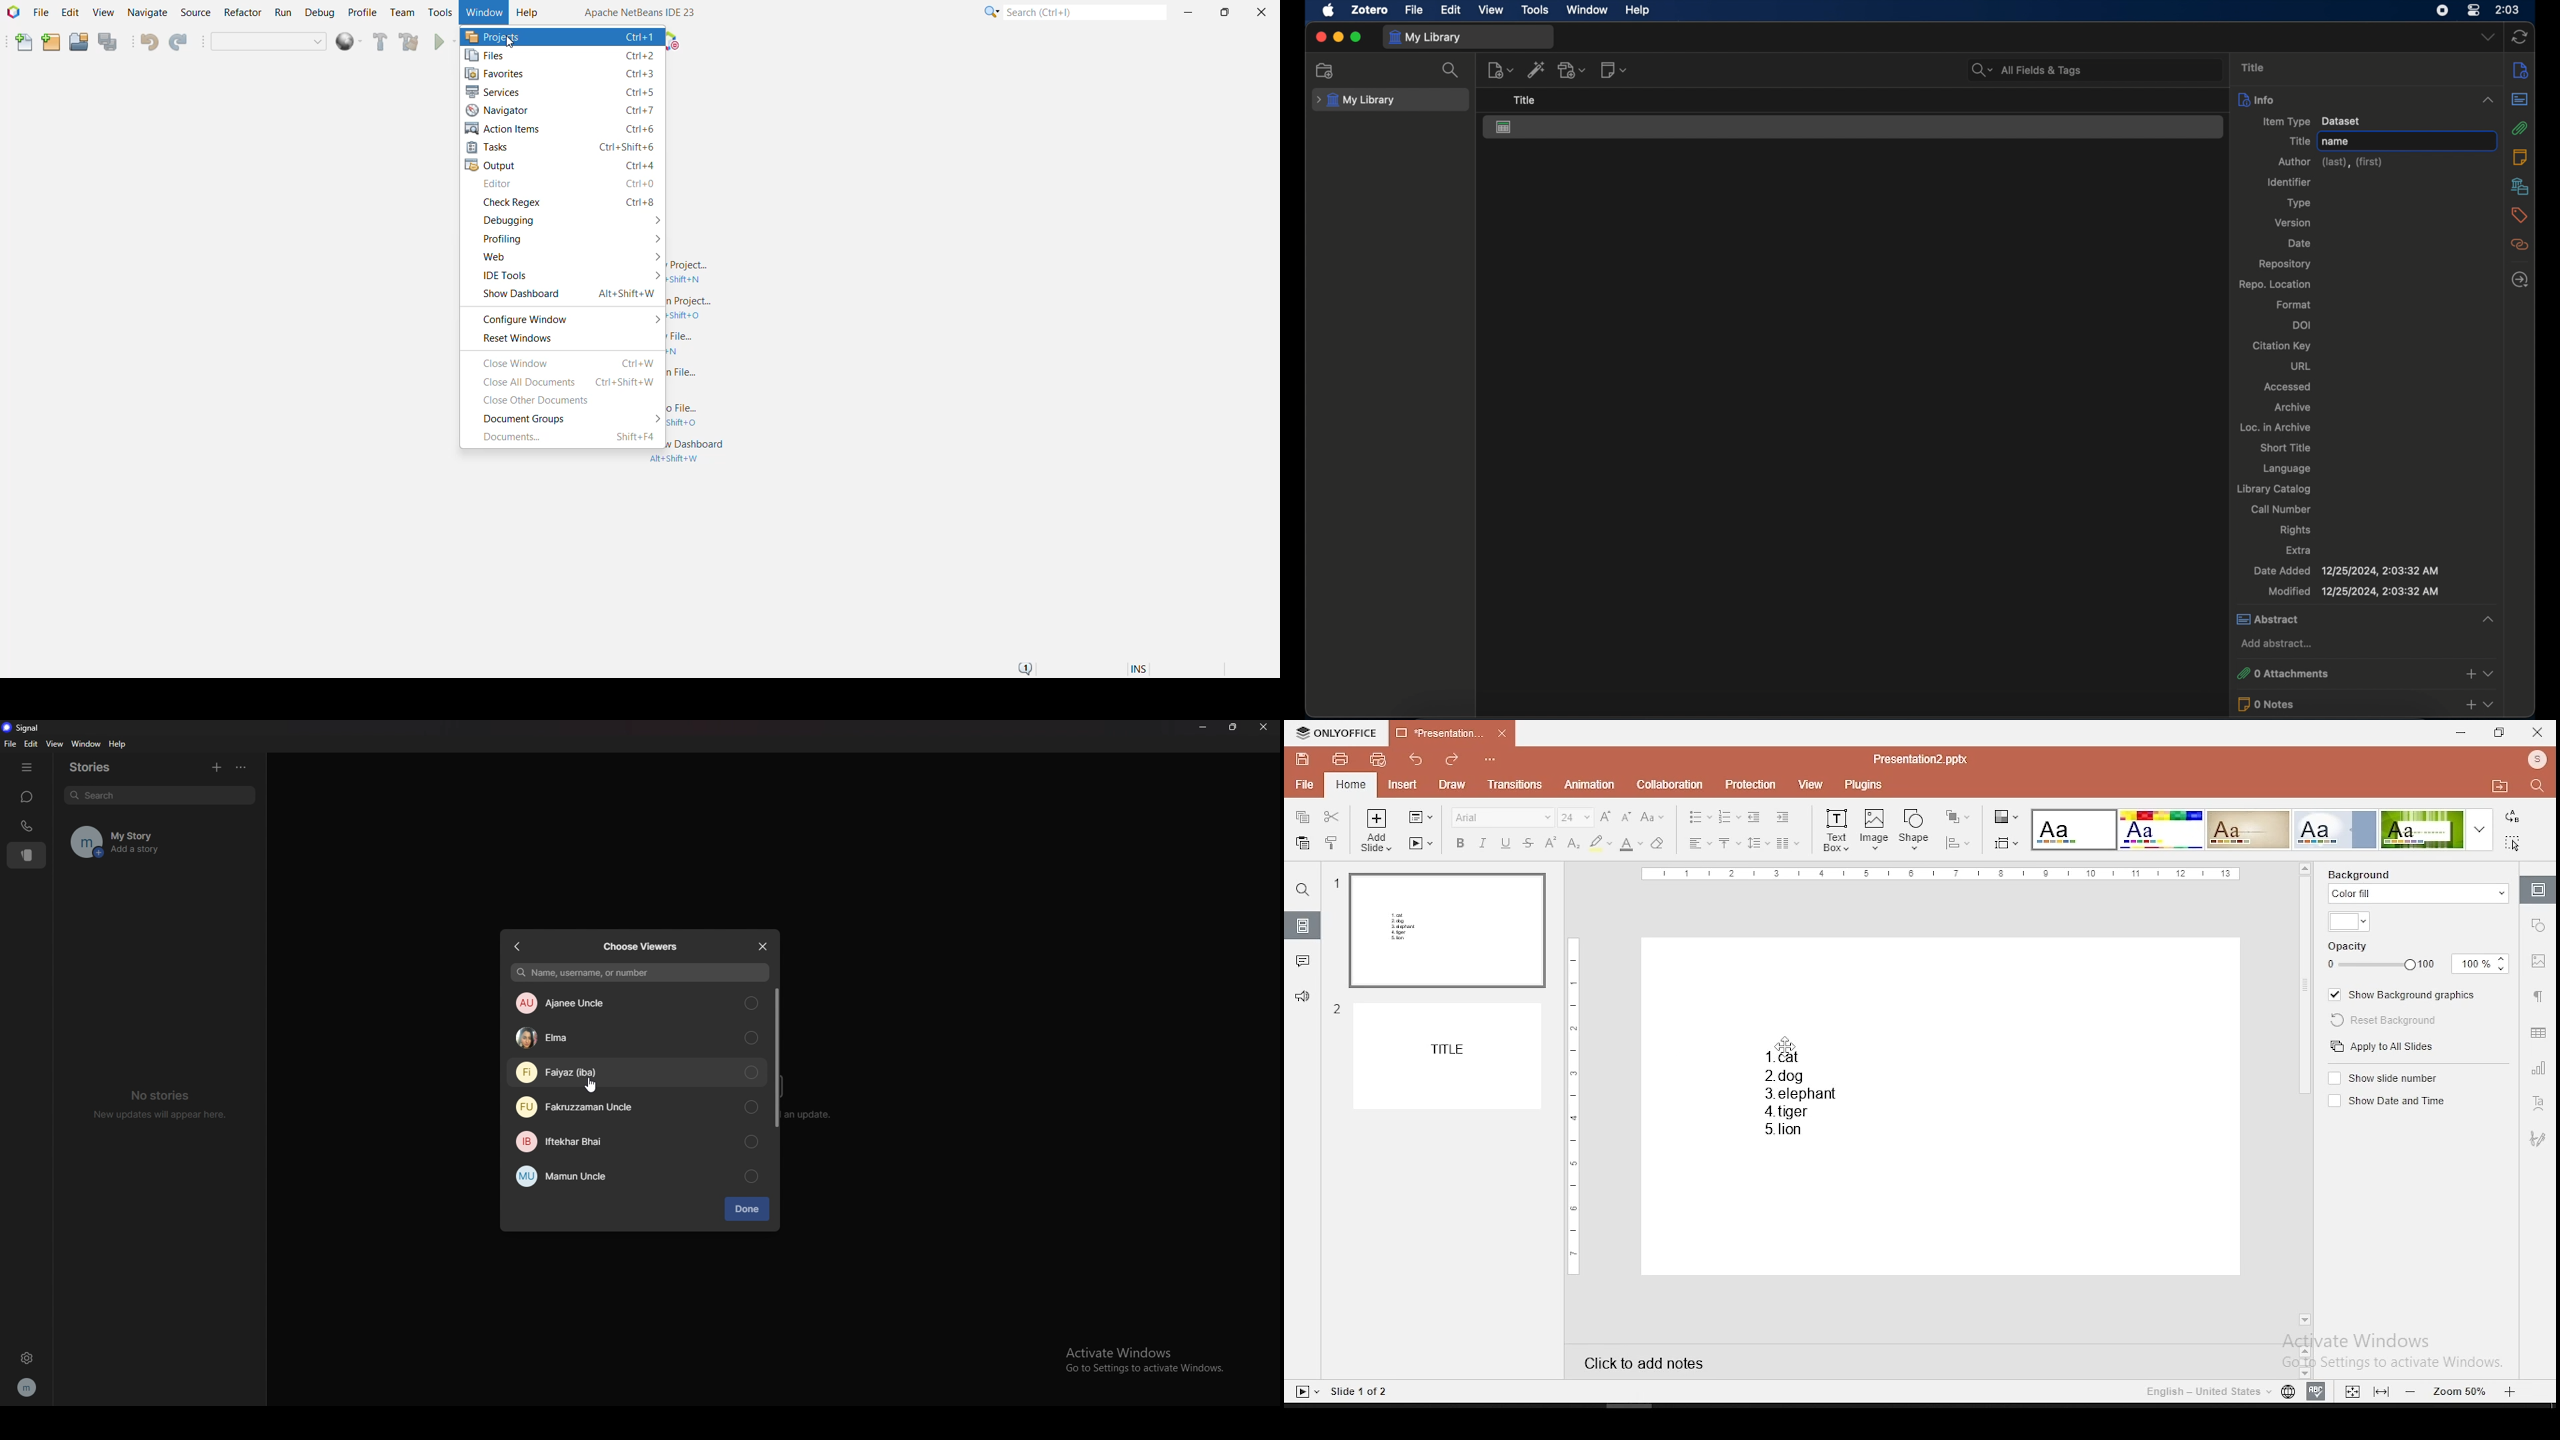  What do you see at coordinates (23, 728) in the screenshot?
I see `signal` at bounding box center [23, 728].